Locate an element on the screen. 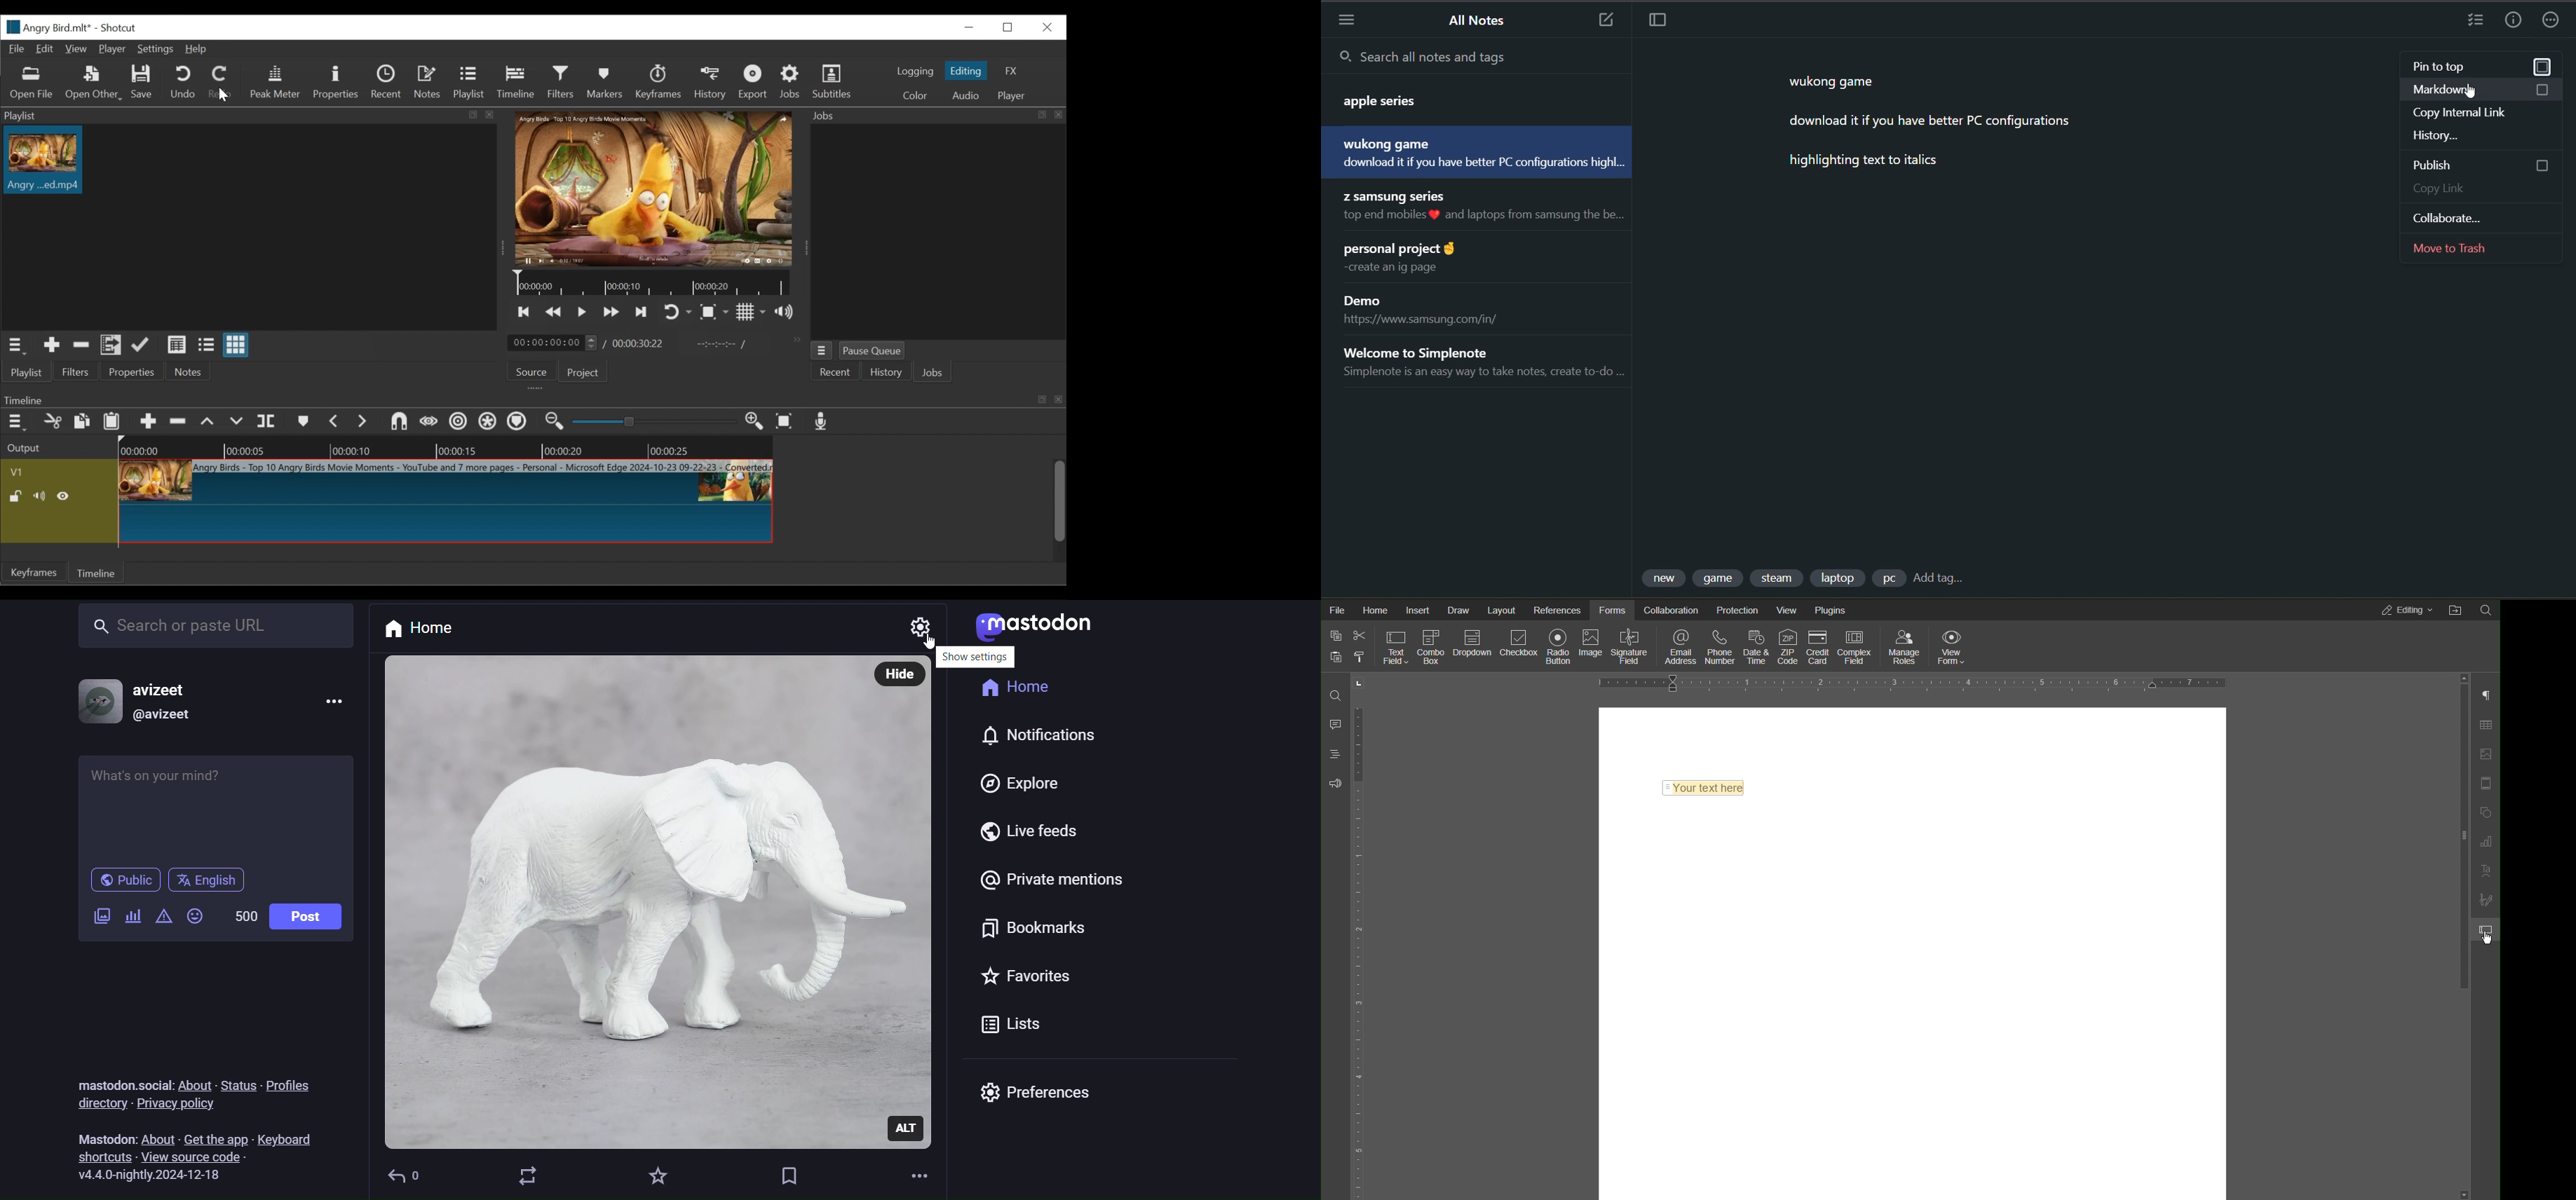 This screenshot has height=1204, width=2576. note title and preview is located at coordinates (1488, 208).